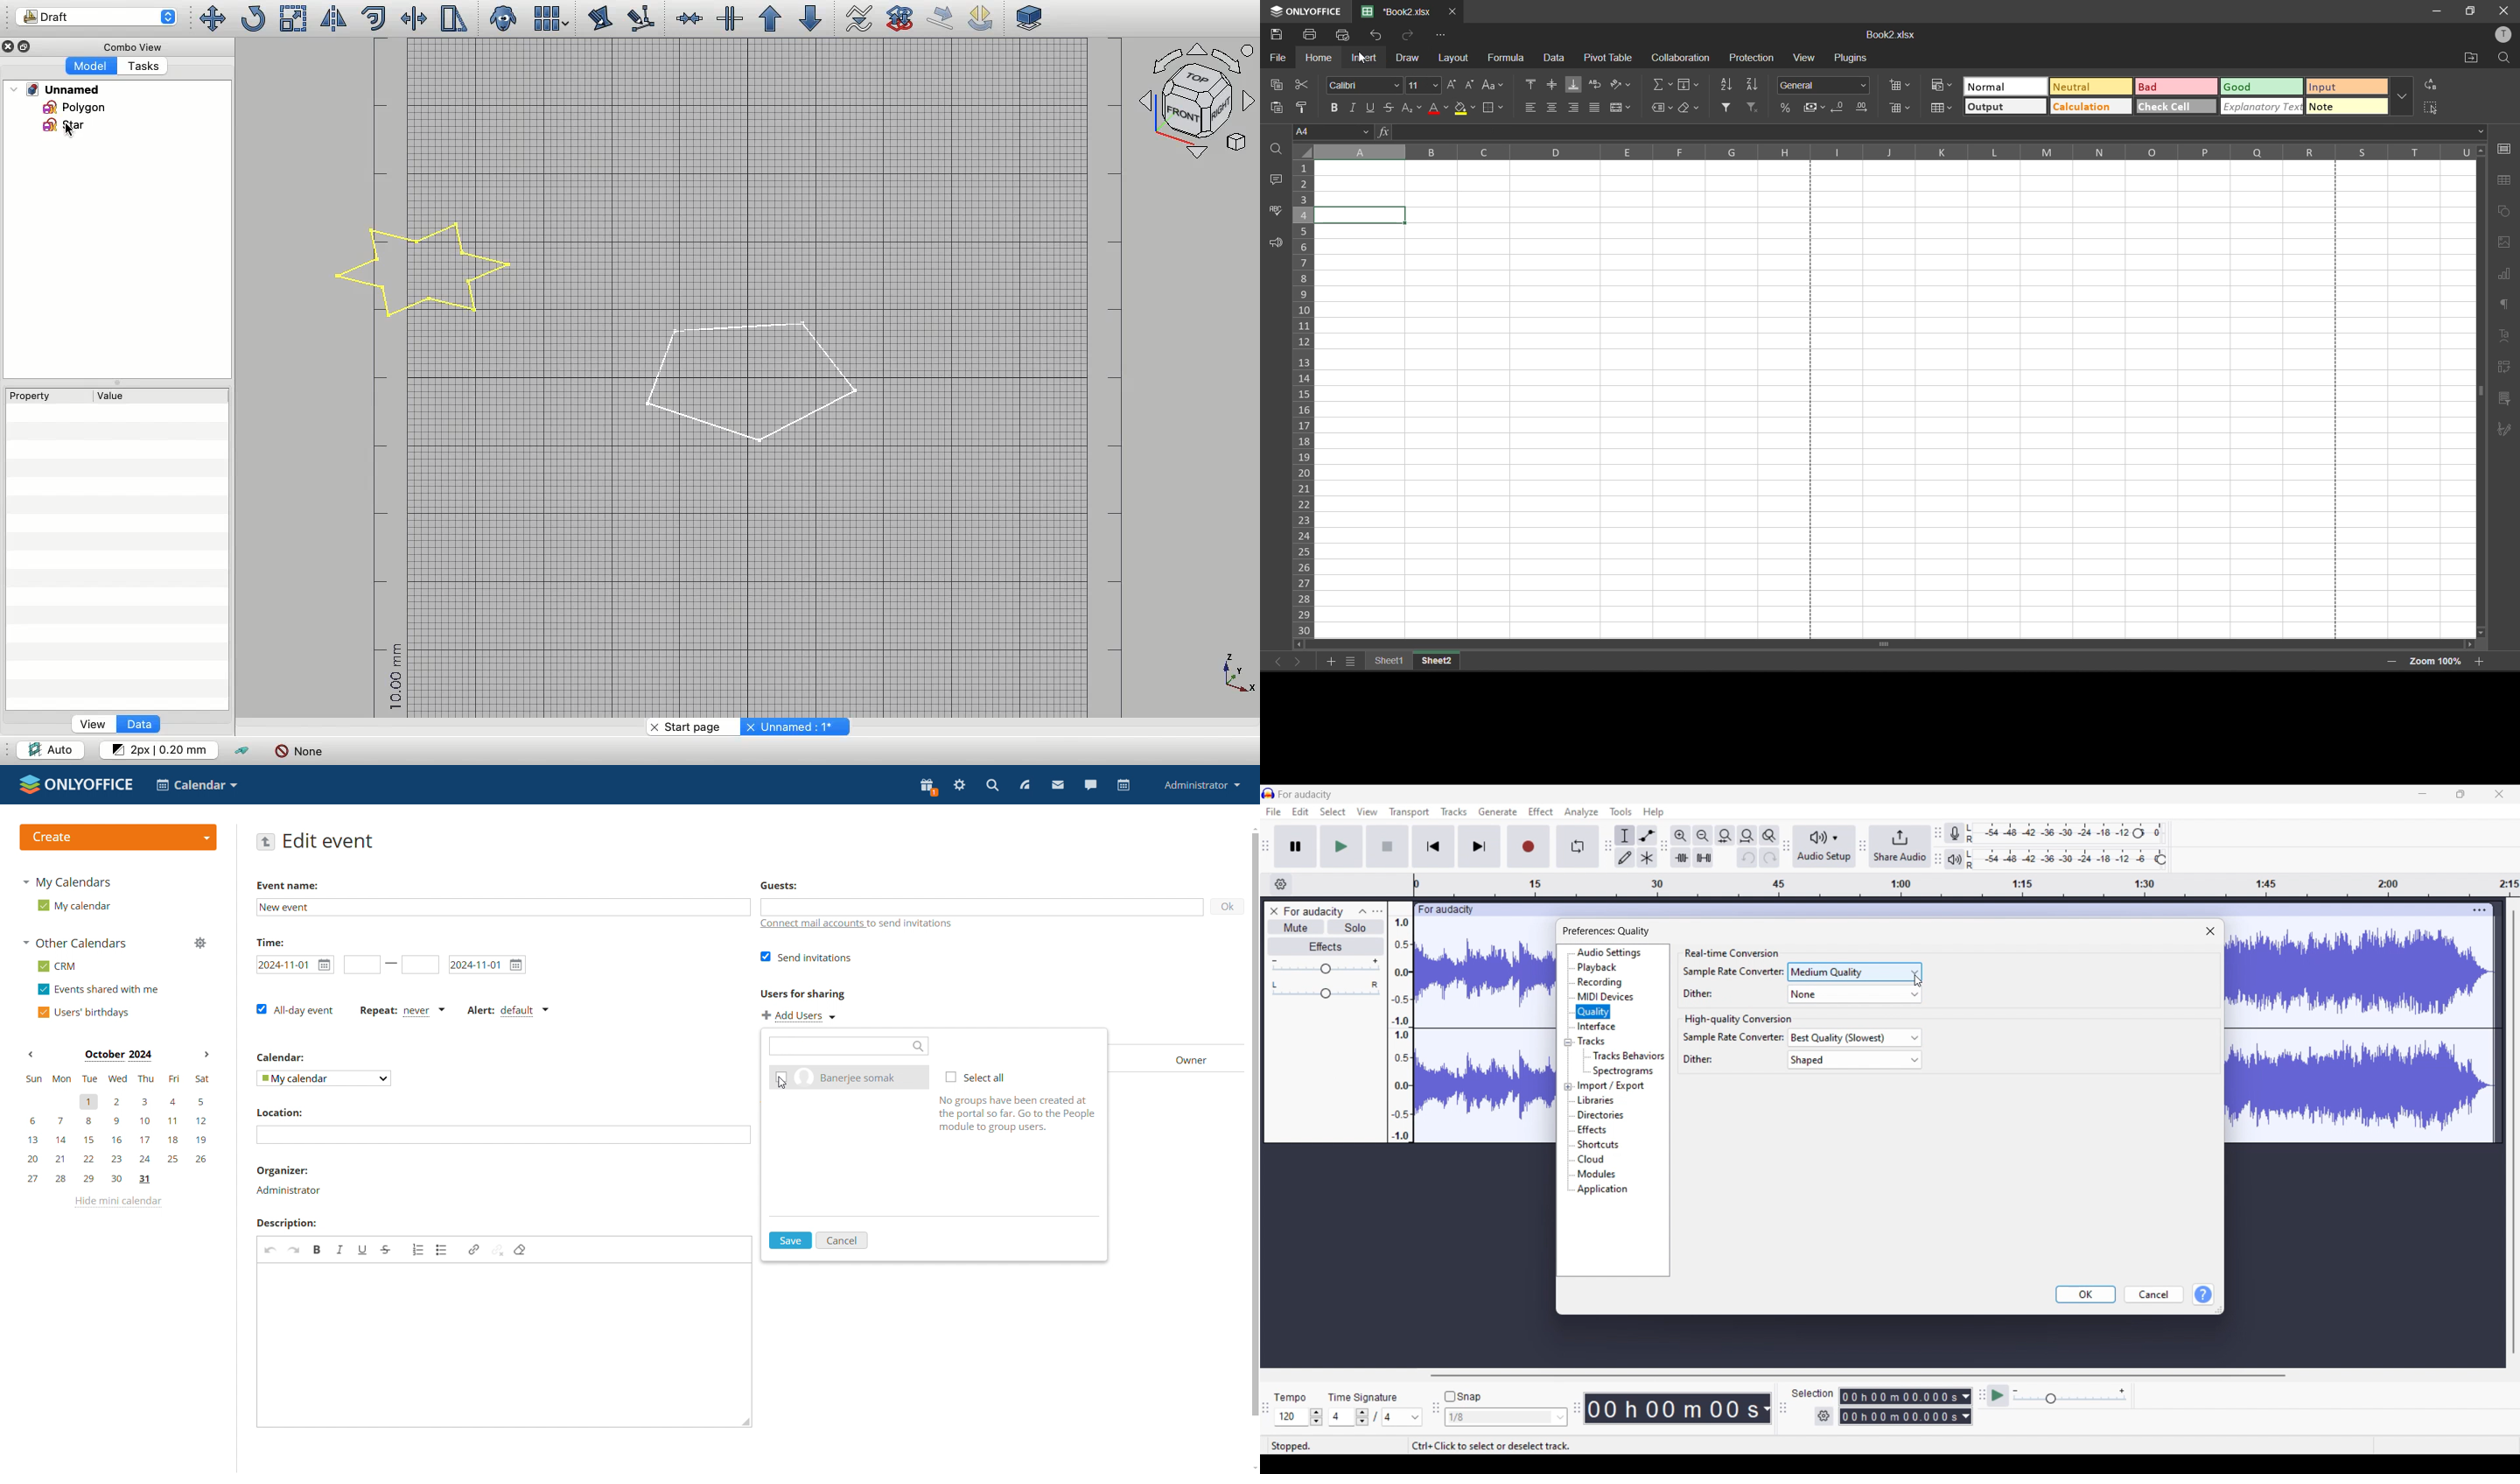 The width and height of the screenshot is (2520, 1484). What do you see at coordinates (1597, 967) in the screenshot?
I see `Playback` at bounding box center [1597, 967].